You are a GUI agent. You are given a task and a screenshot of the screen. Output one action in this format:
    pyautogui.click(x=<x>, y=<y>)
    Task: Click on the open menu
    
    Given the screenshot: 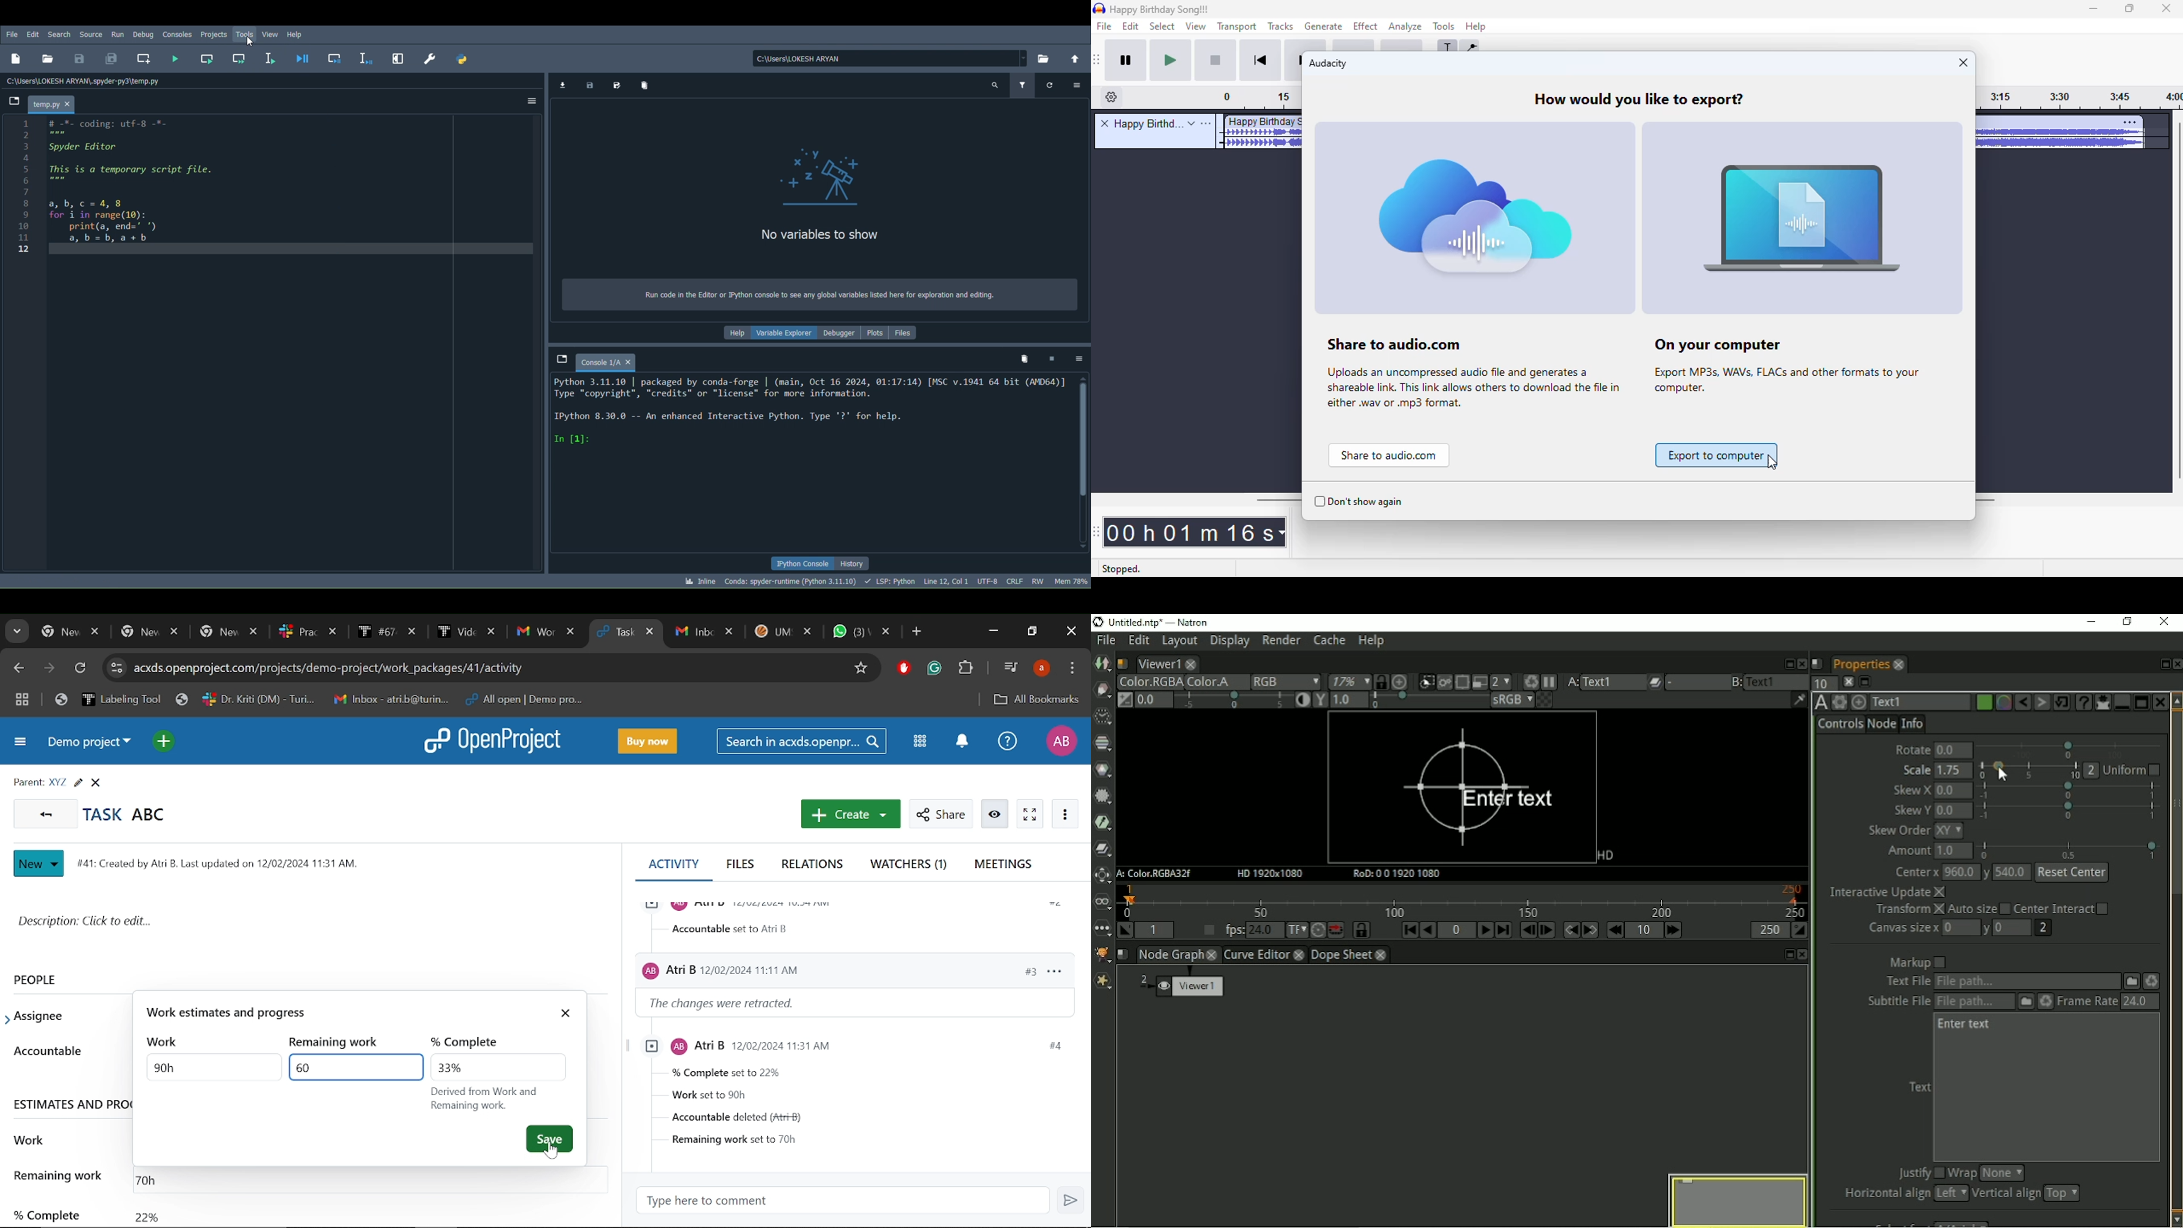 What is the action you would take?
    pyautogui.click(x=1206, y=123)
    